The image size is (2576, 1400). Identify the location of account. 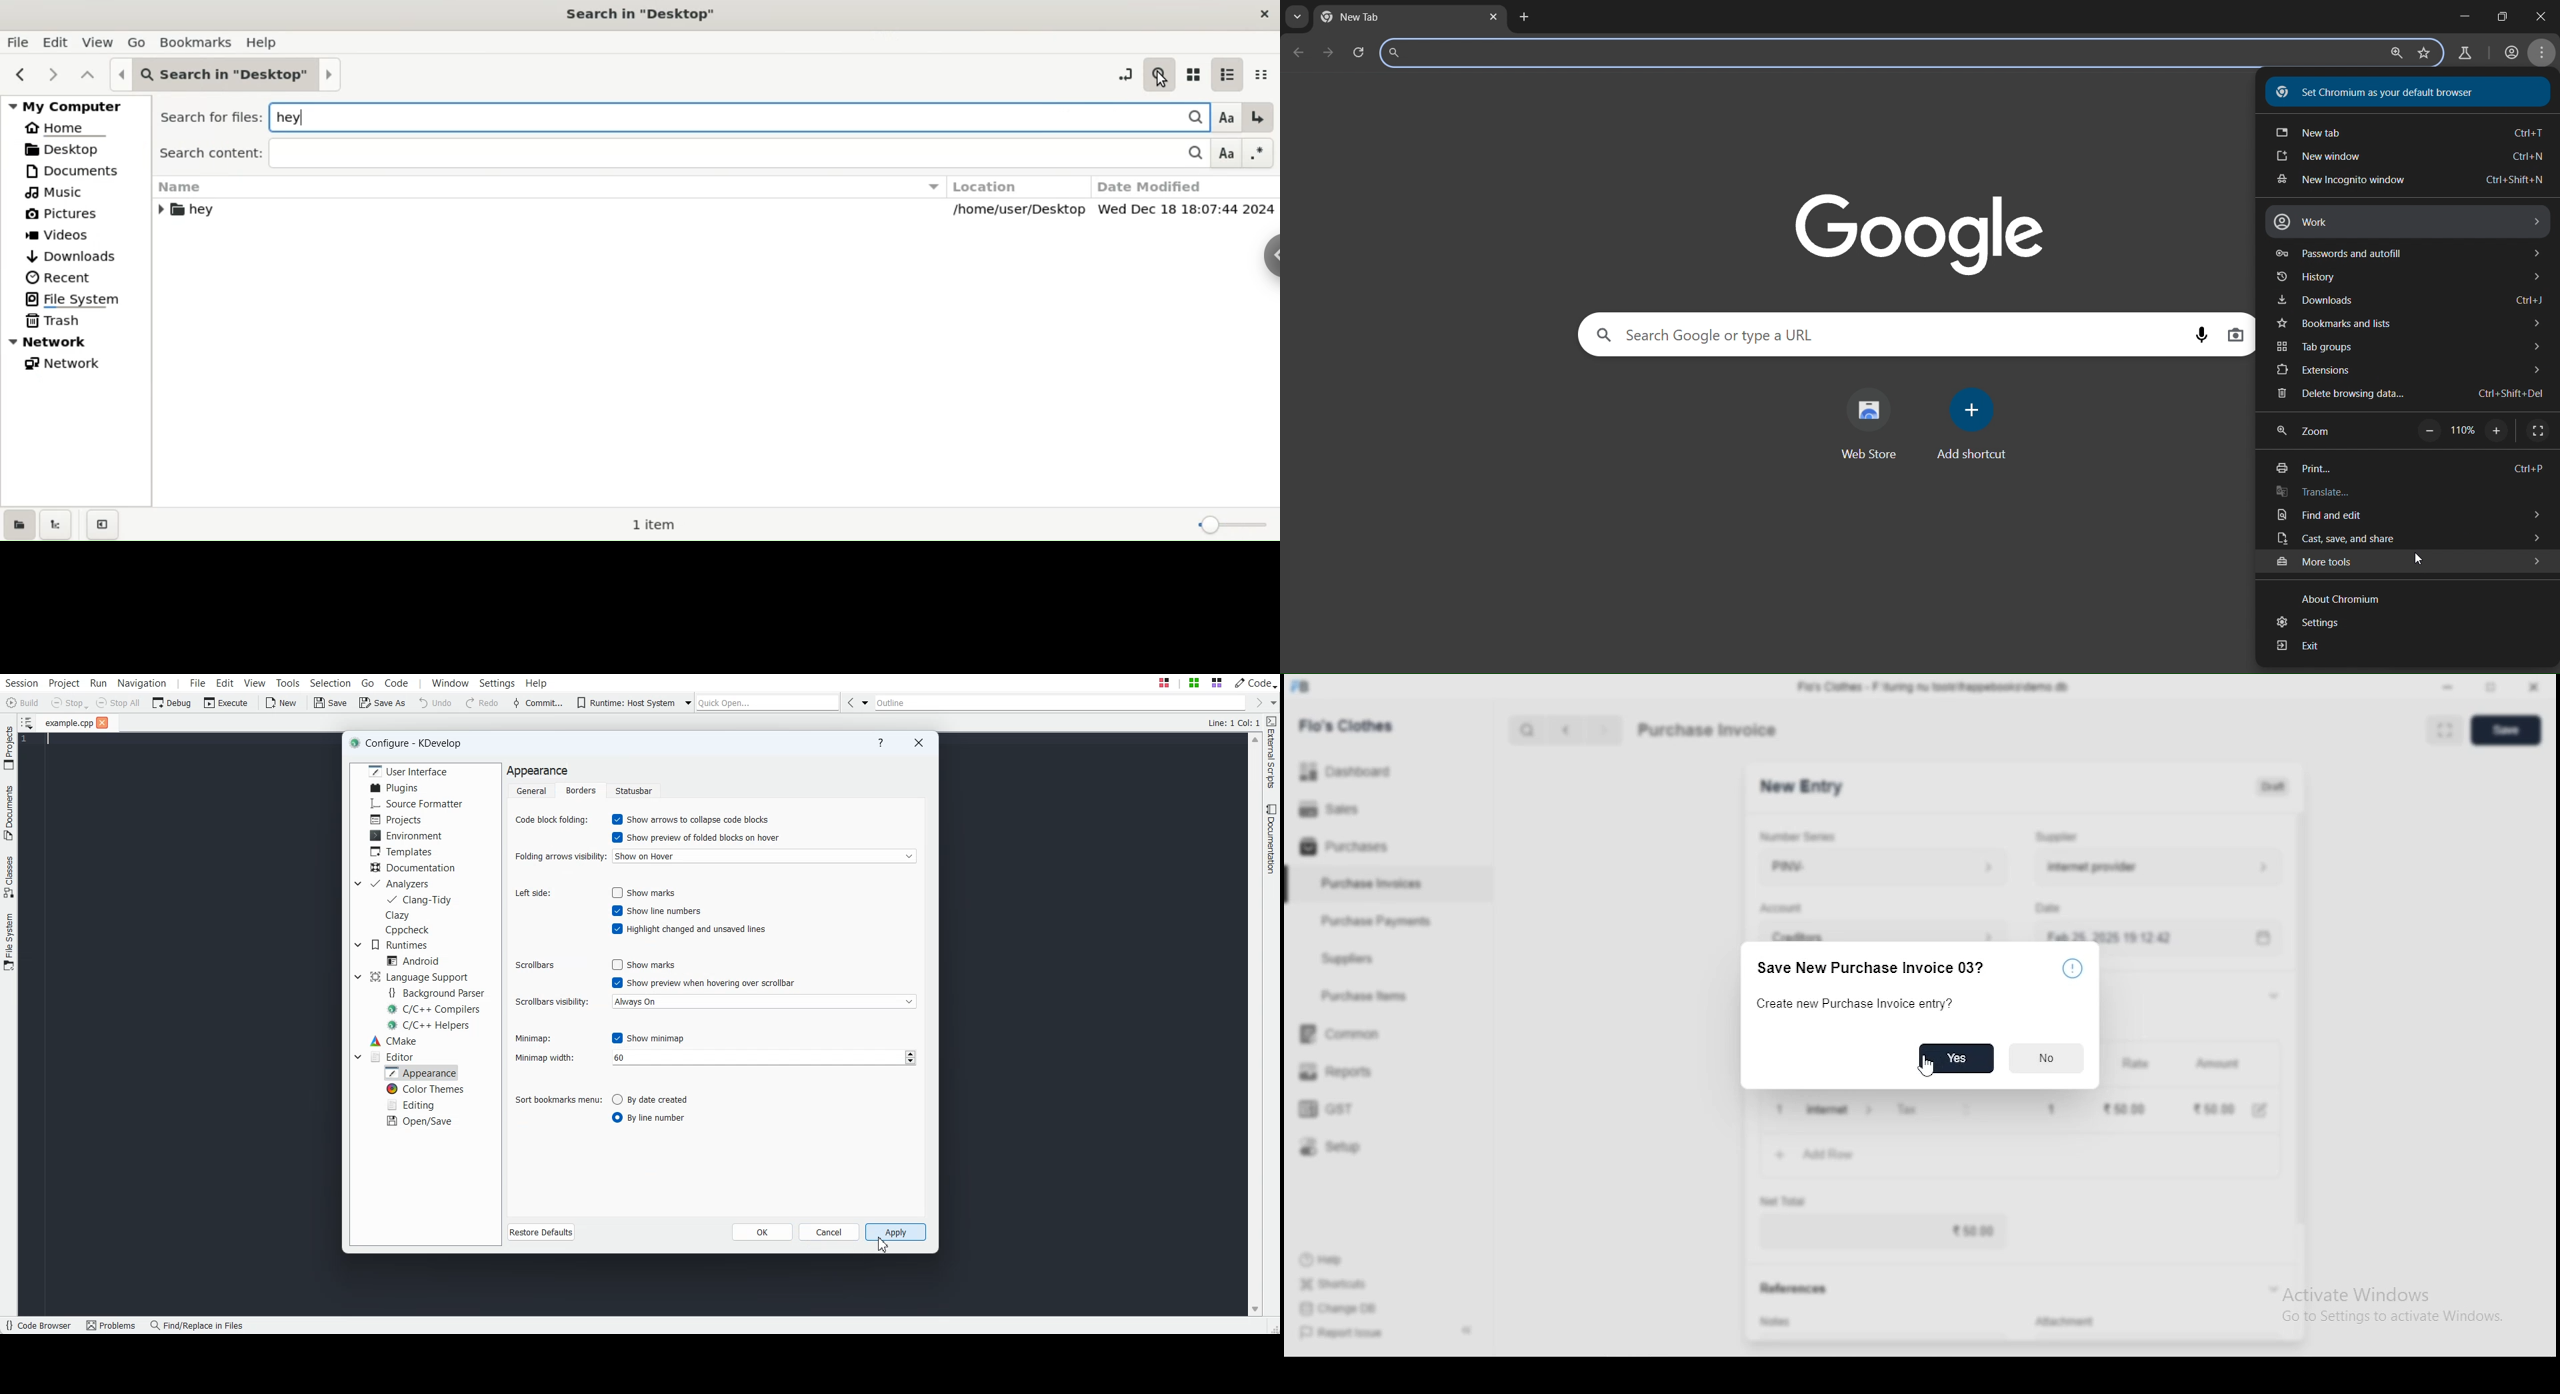
(2509, 53).